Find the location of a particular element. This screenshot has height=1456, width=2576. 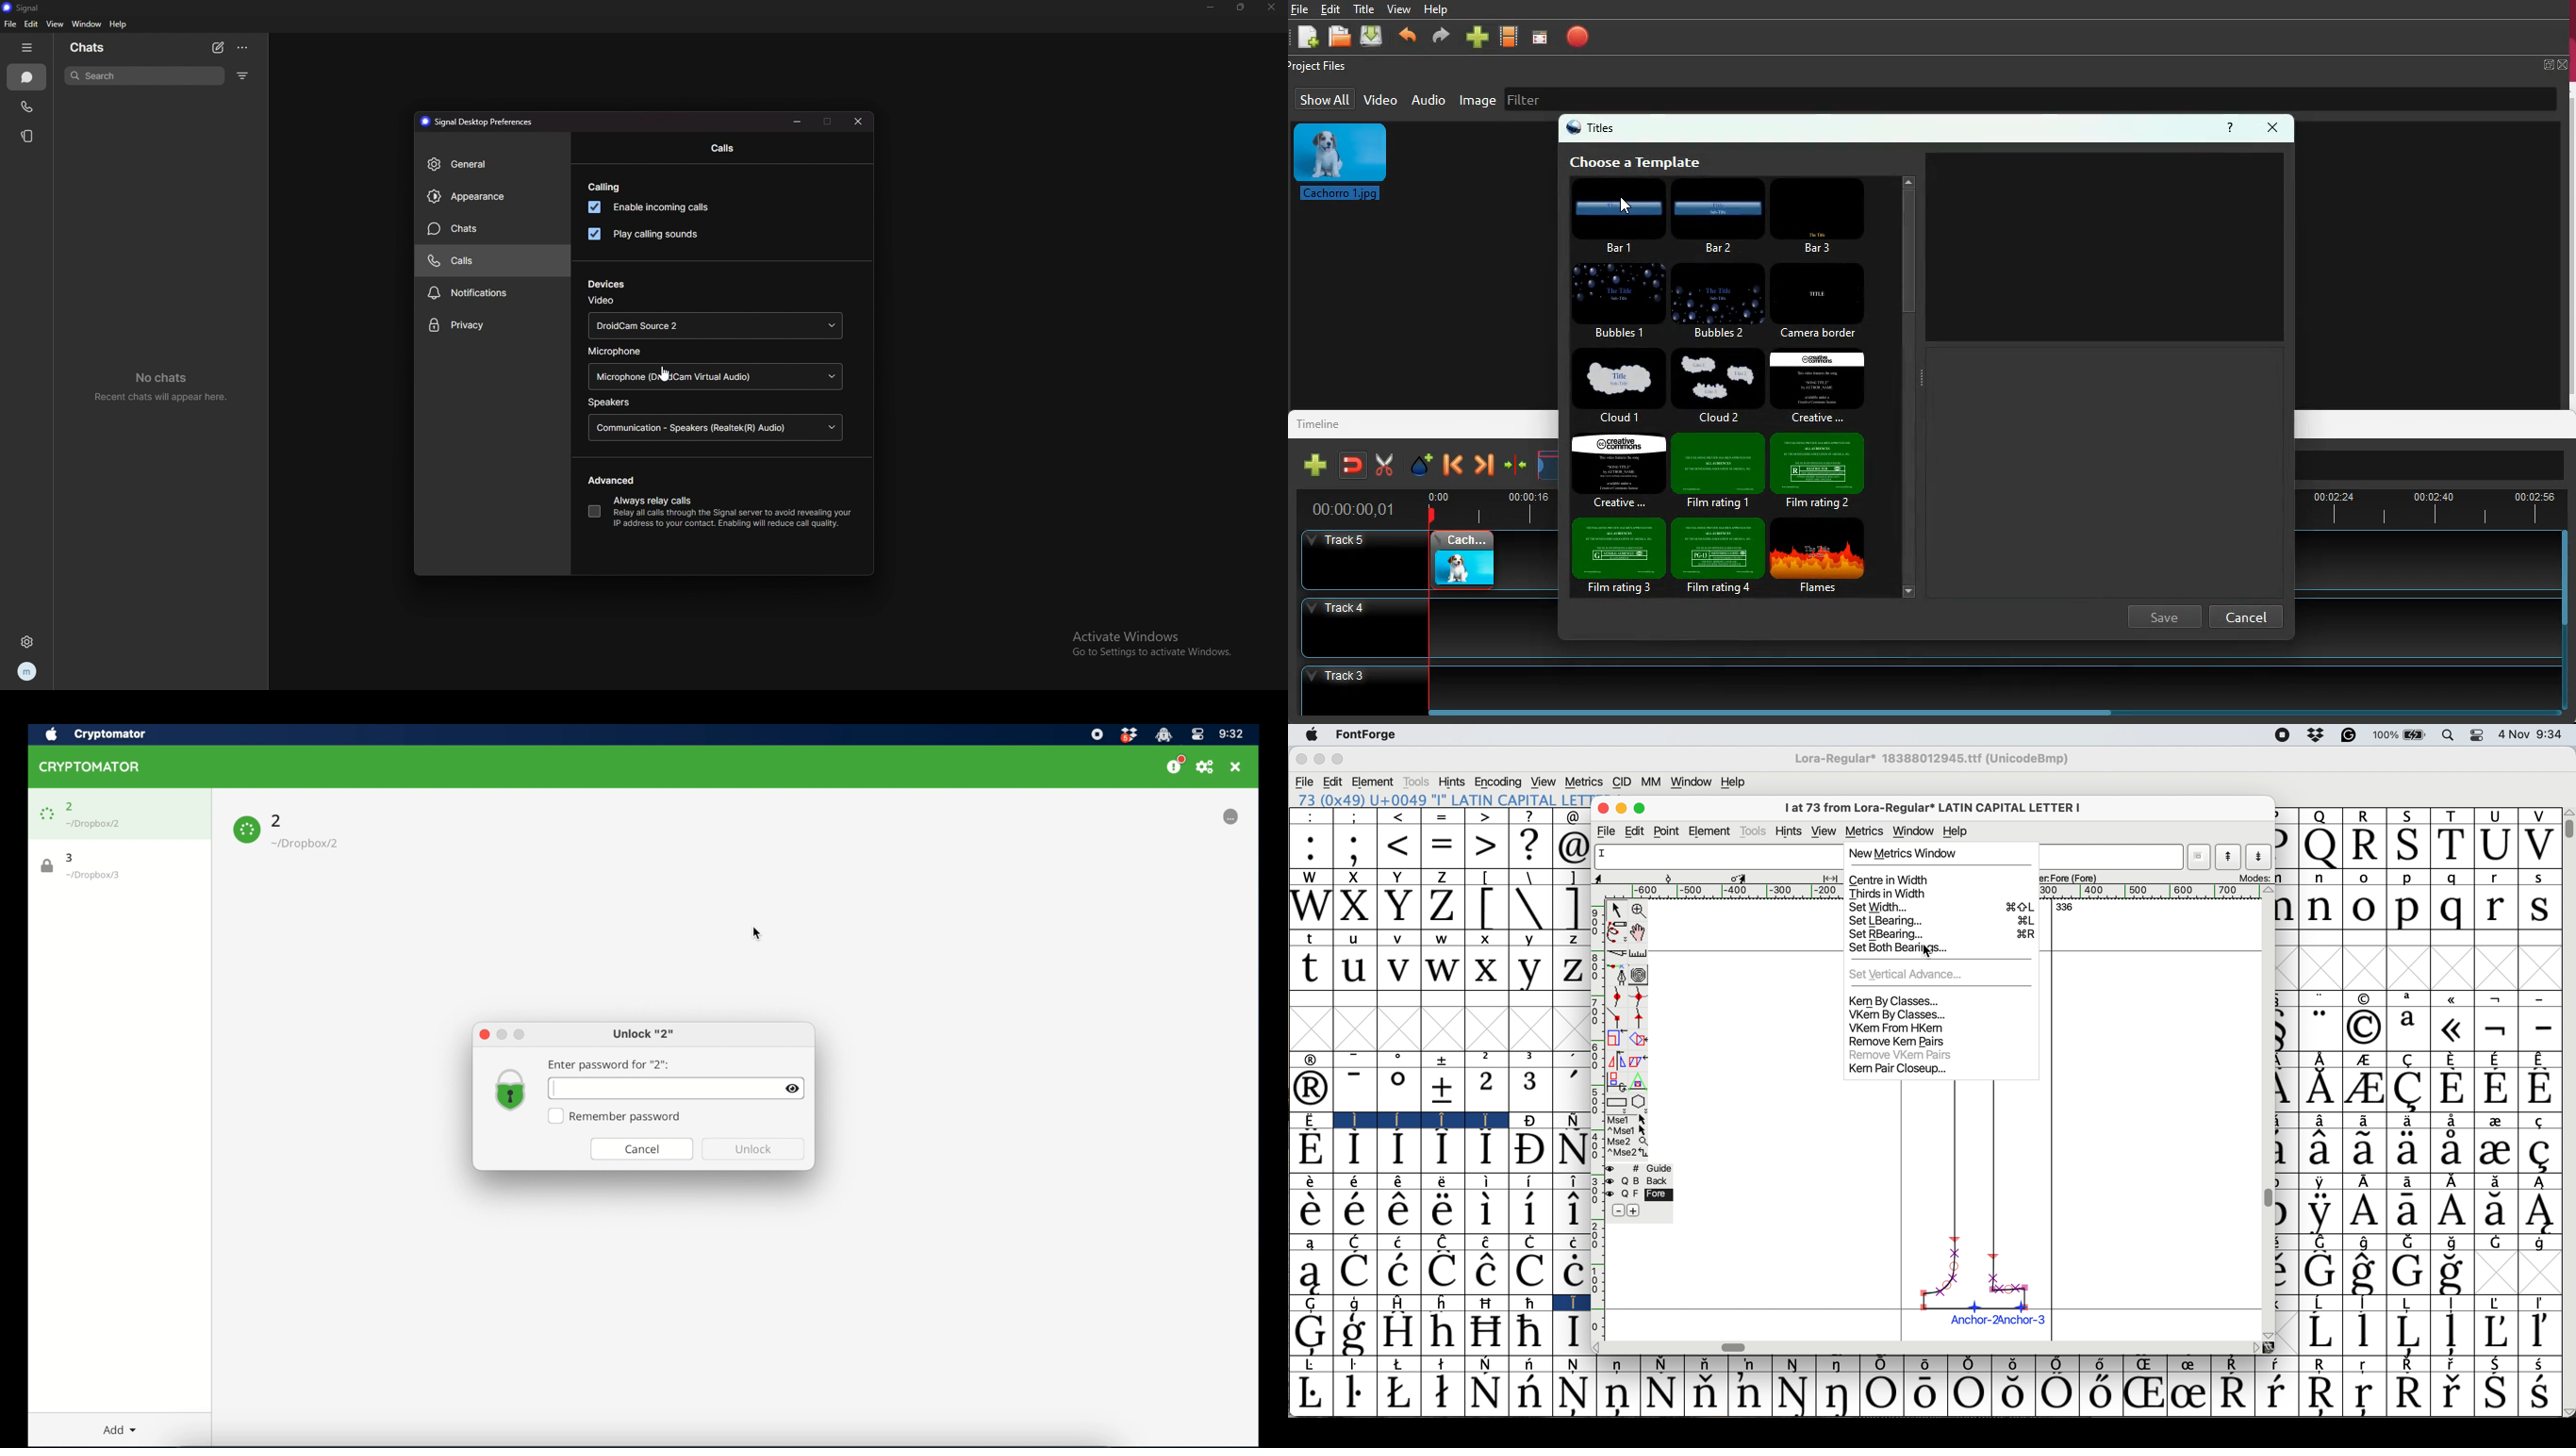

camera border is located at coordinates (1817, 303).